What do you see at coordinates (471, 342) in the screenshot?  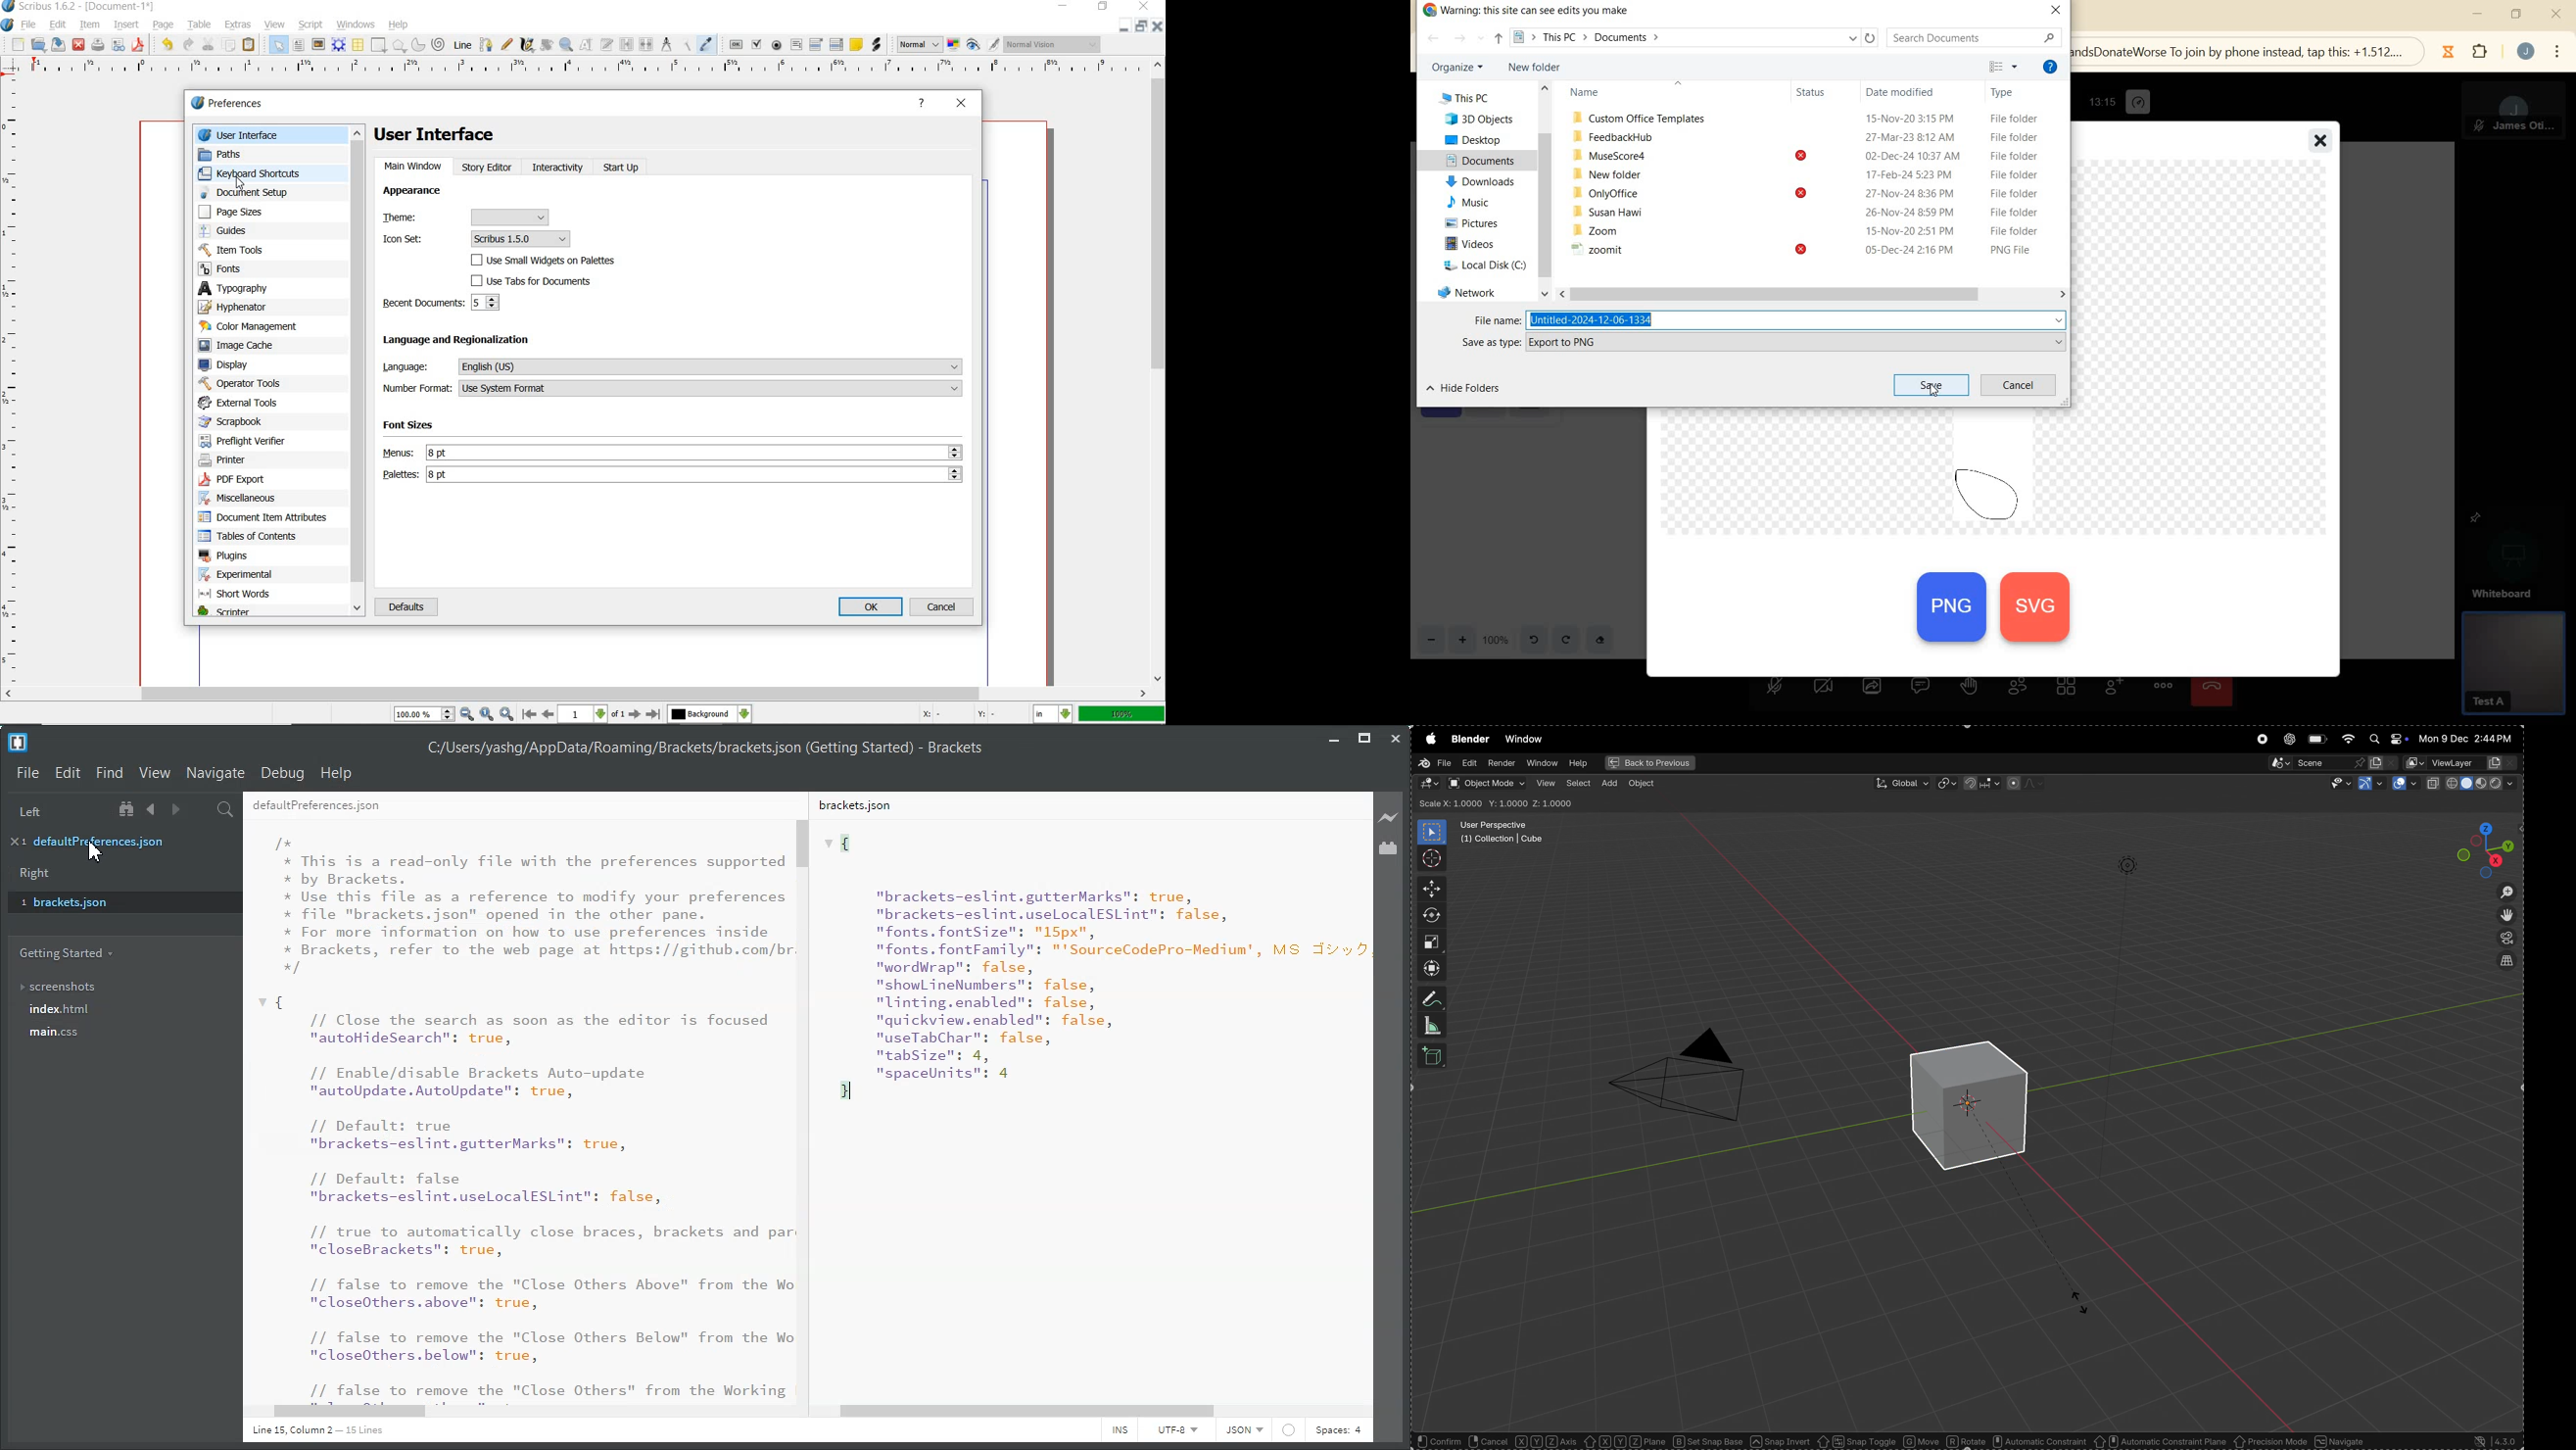 I see `Language and Regionalization` at bounding box center [471, 342].